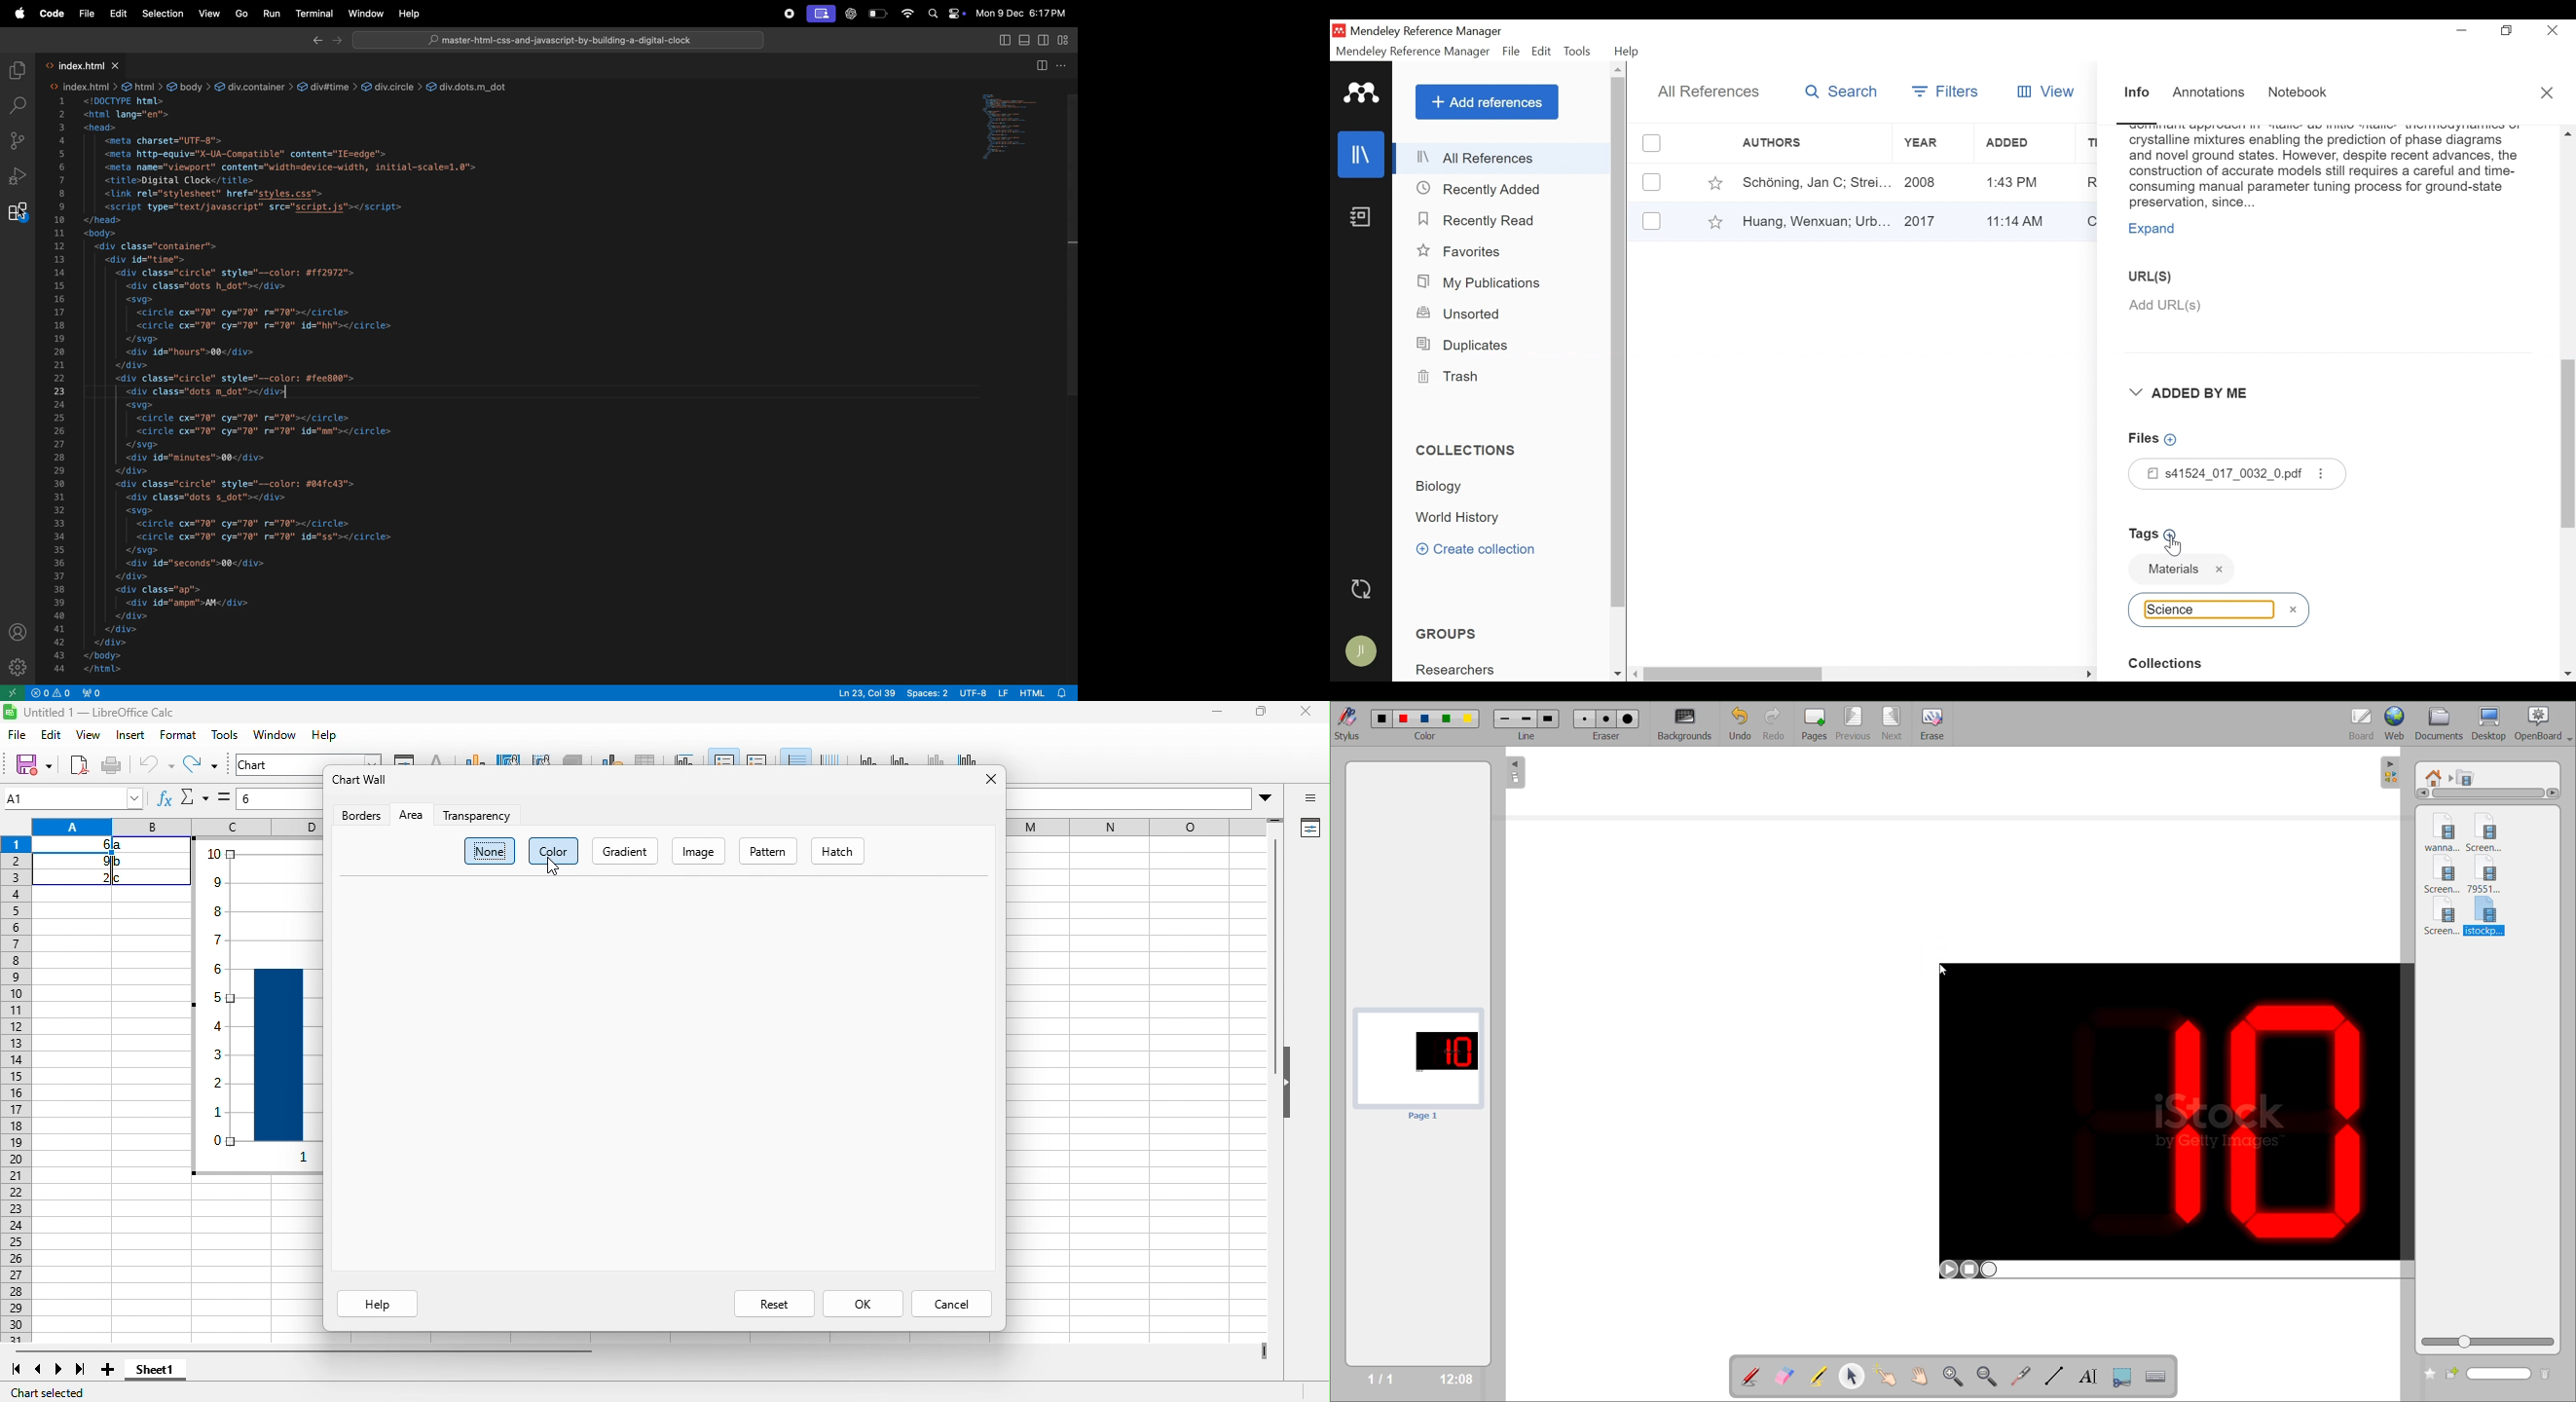 This screenshot has width=2576, height=1428. I want to click on Mendeley Desktop Icon, so click(1338, 31).